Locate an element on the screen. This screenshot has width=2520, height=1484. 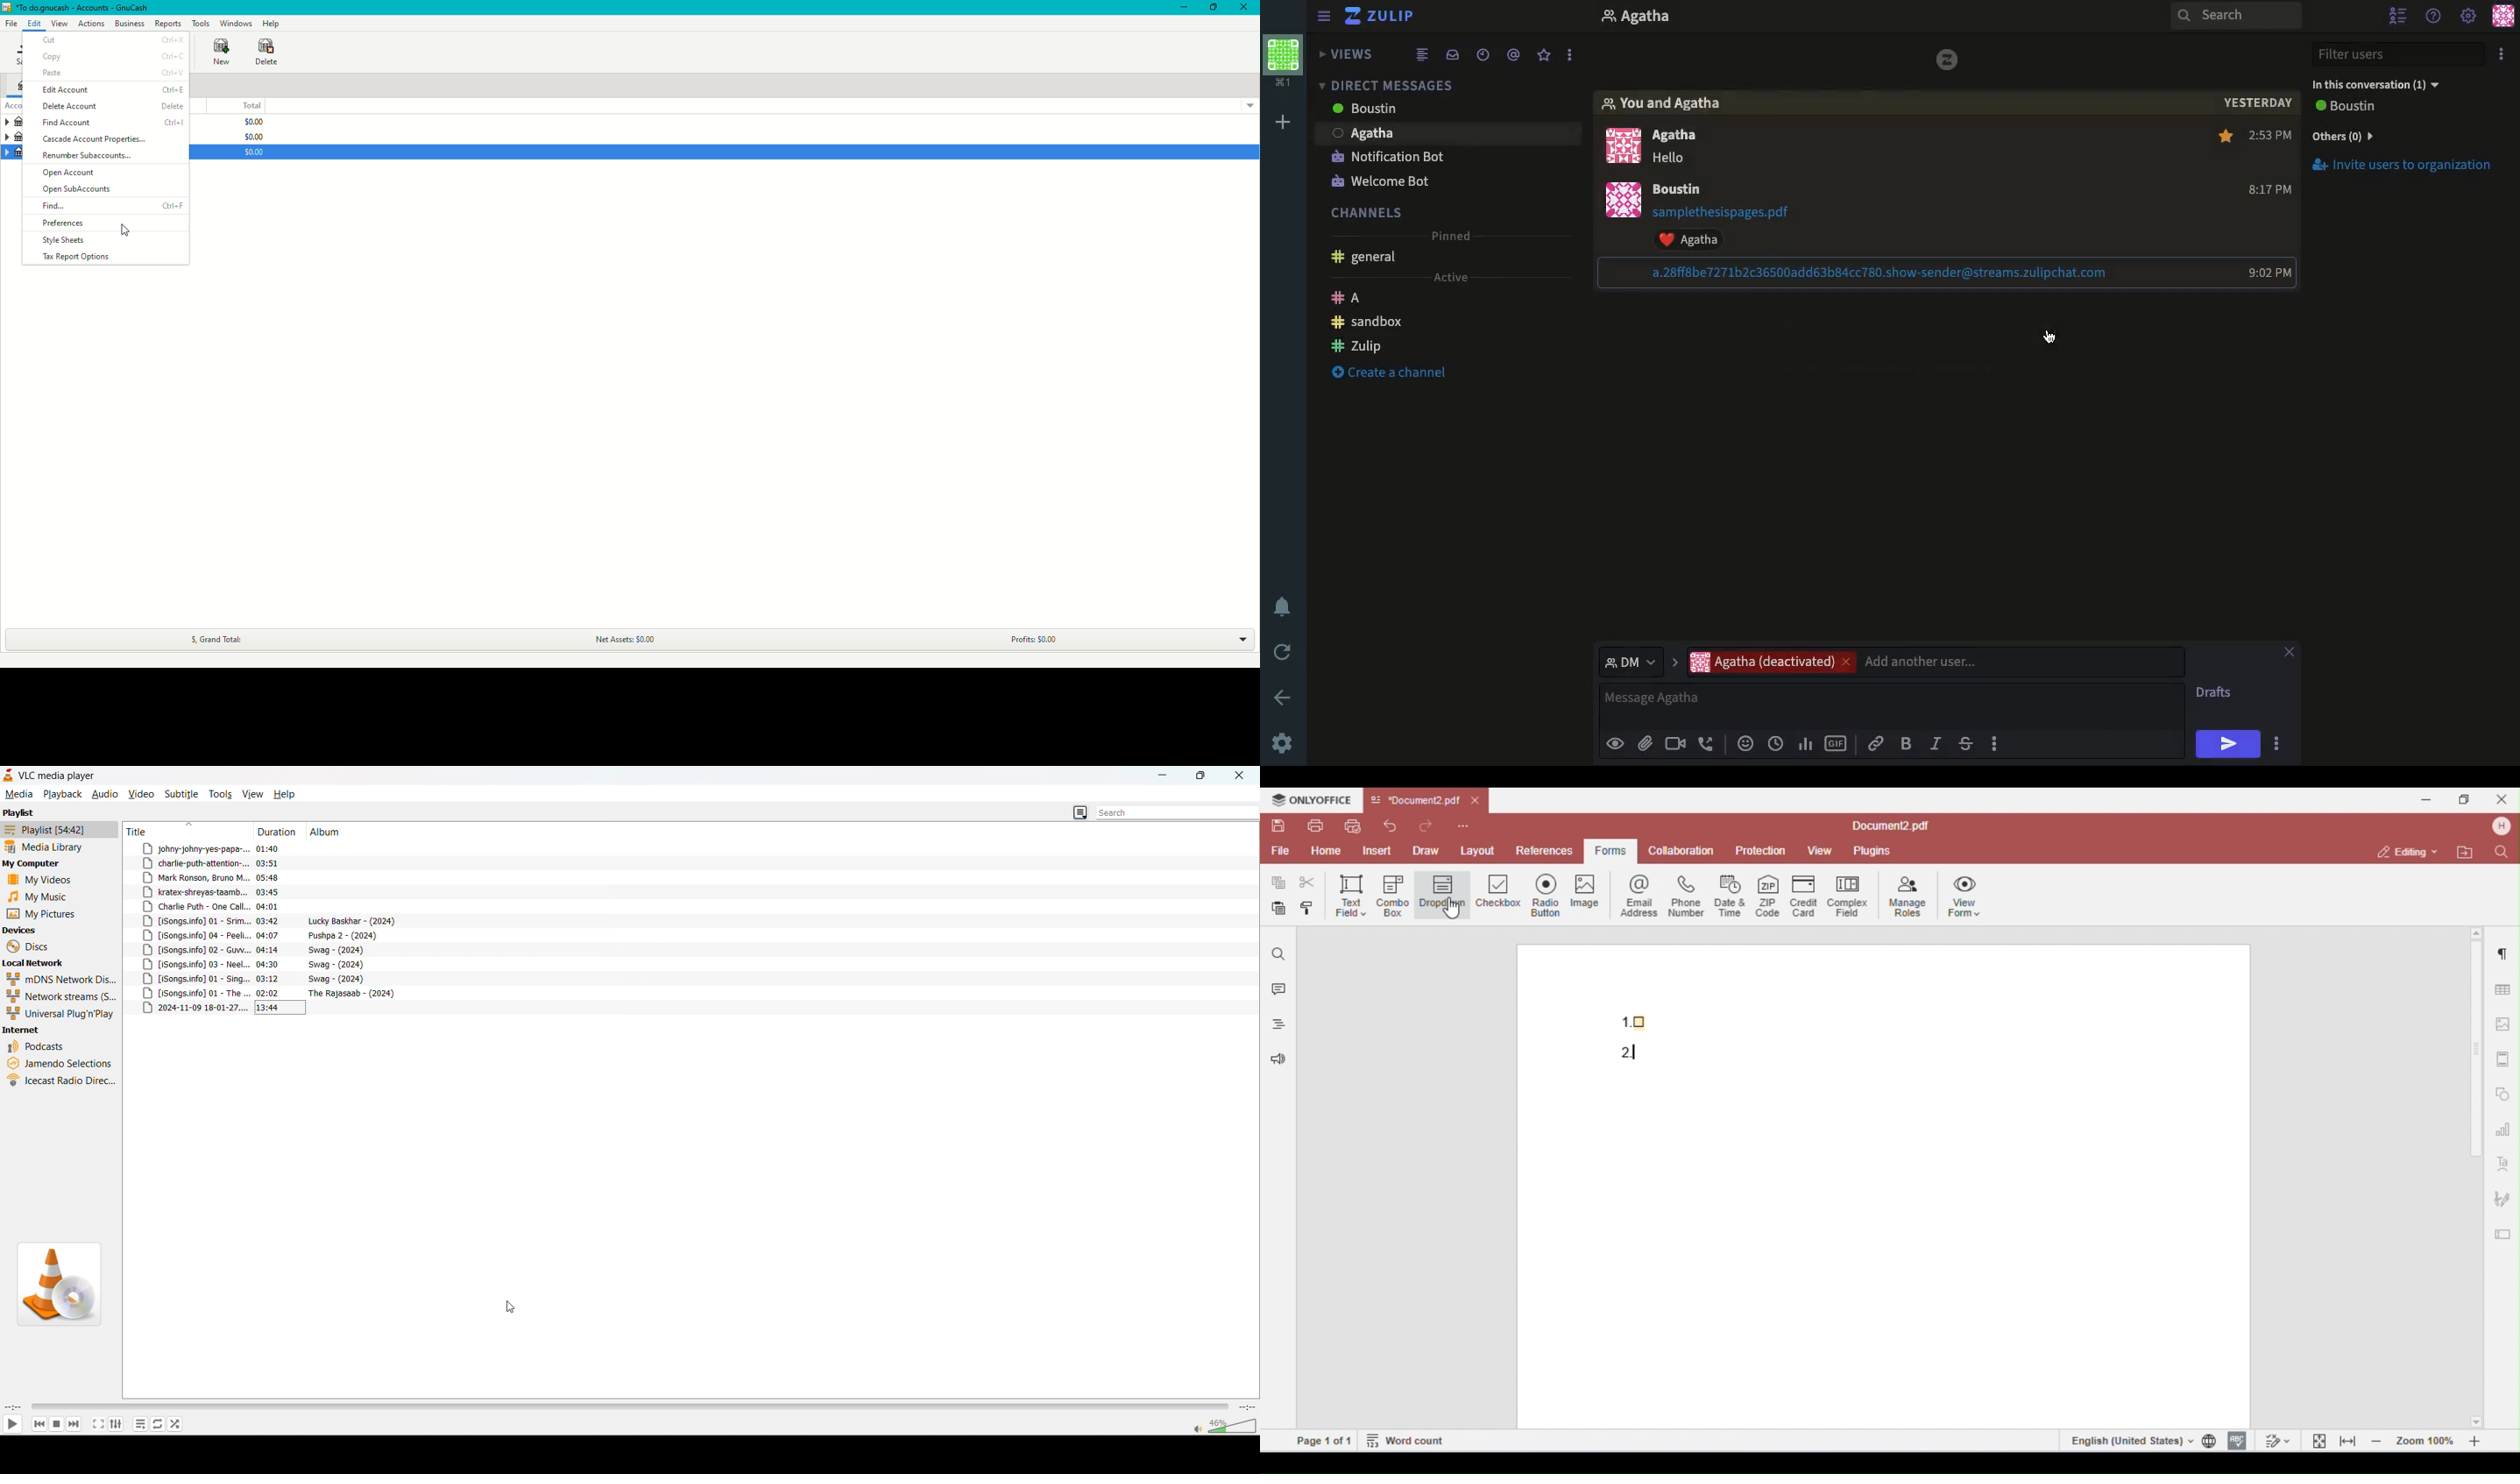
Audio call is located at coordinates (1707, 745).